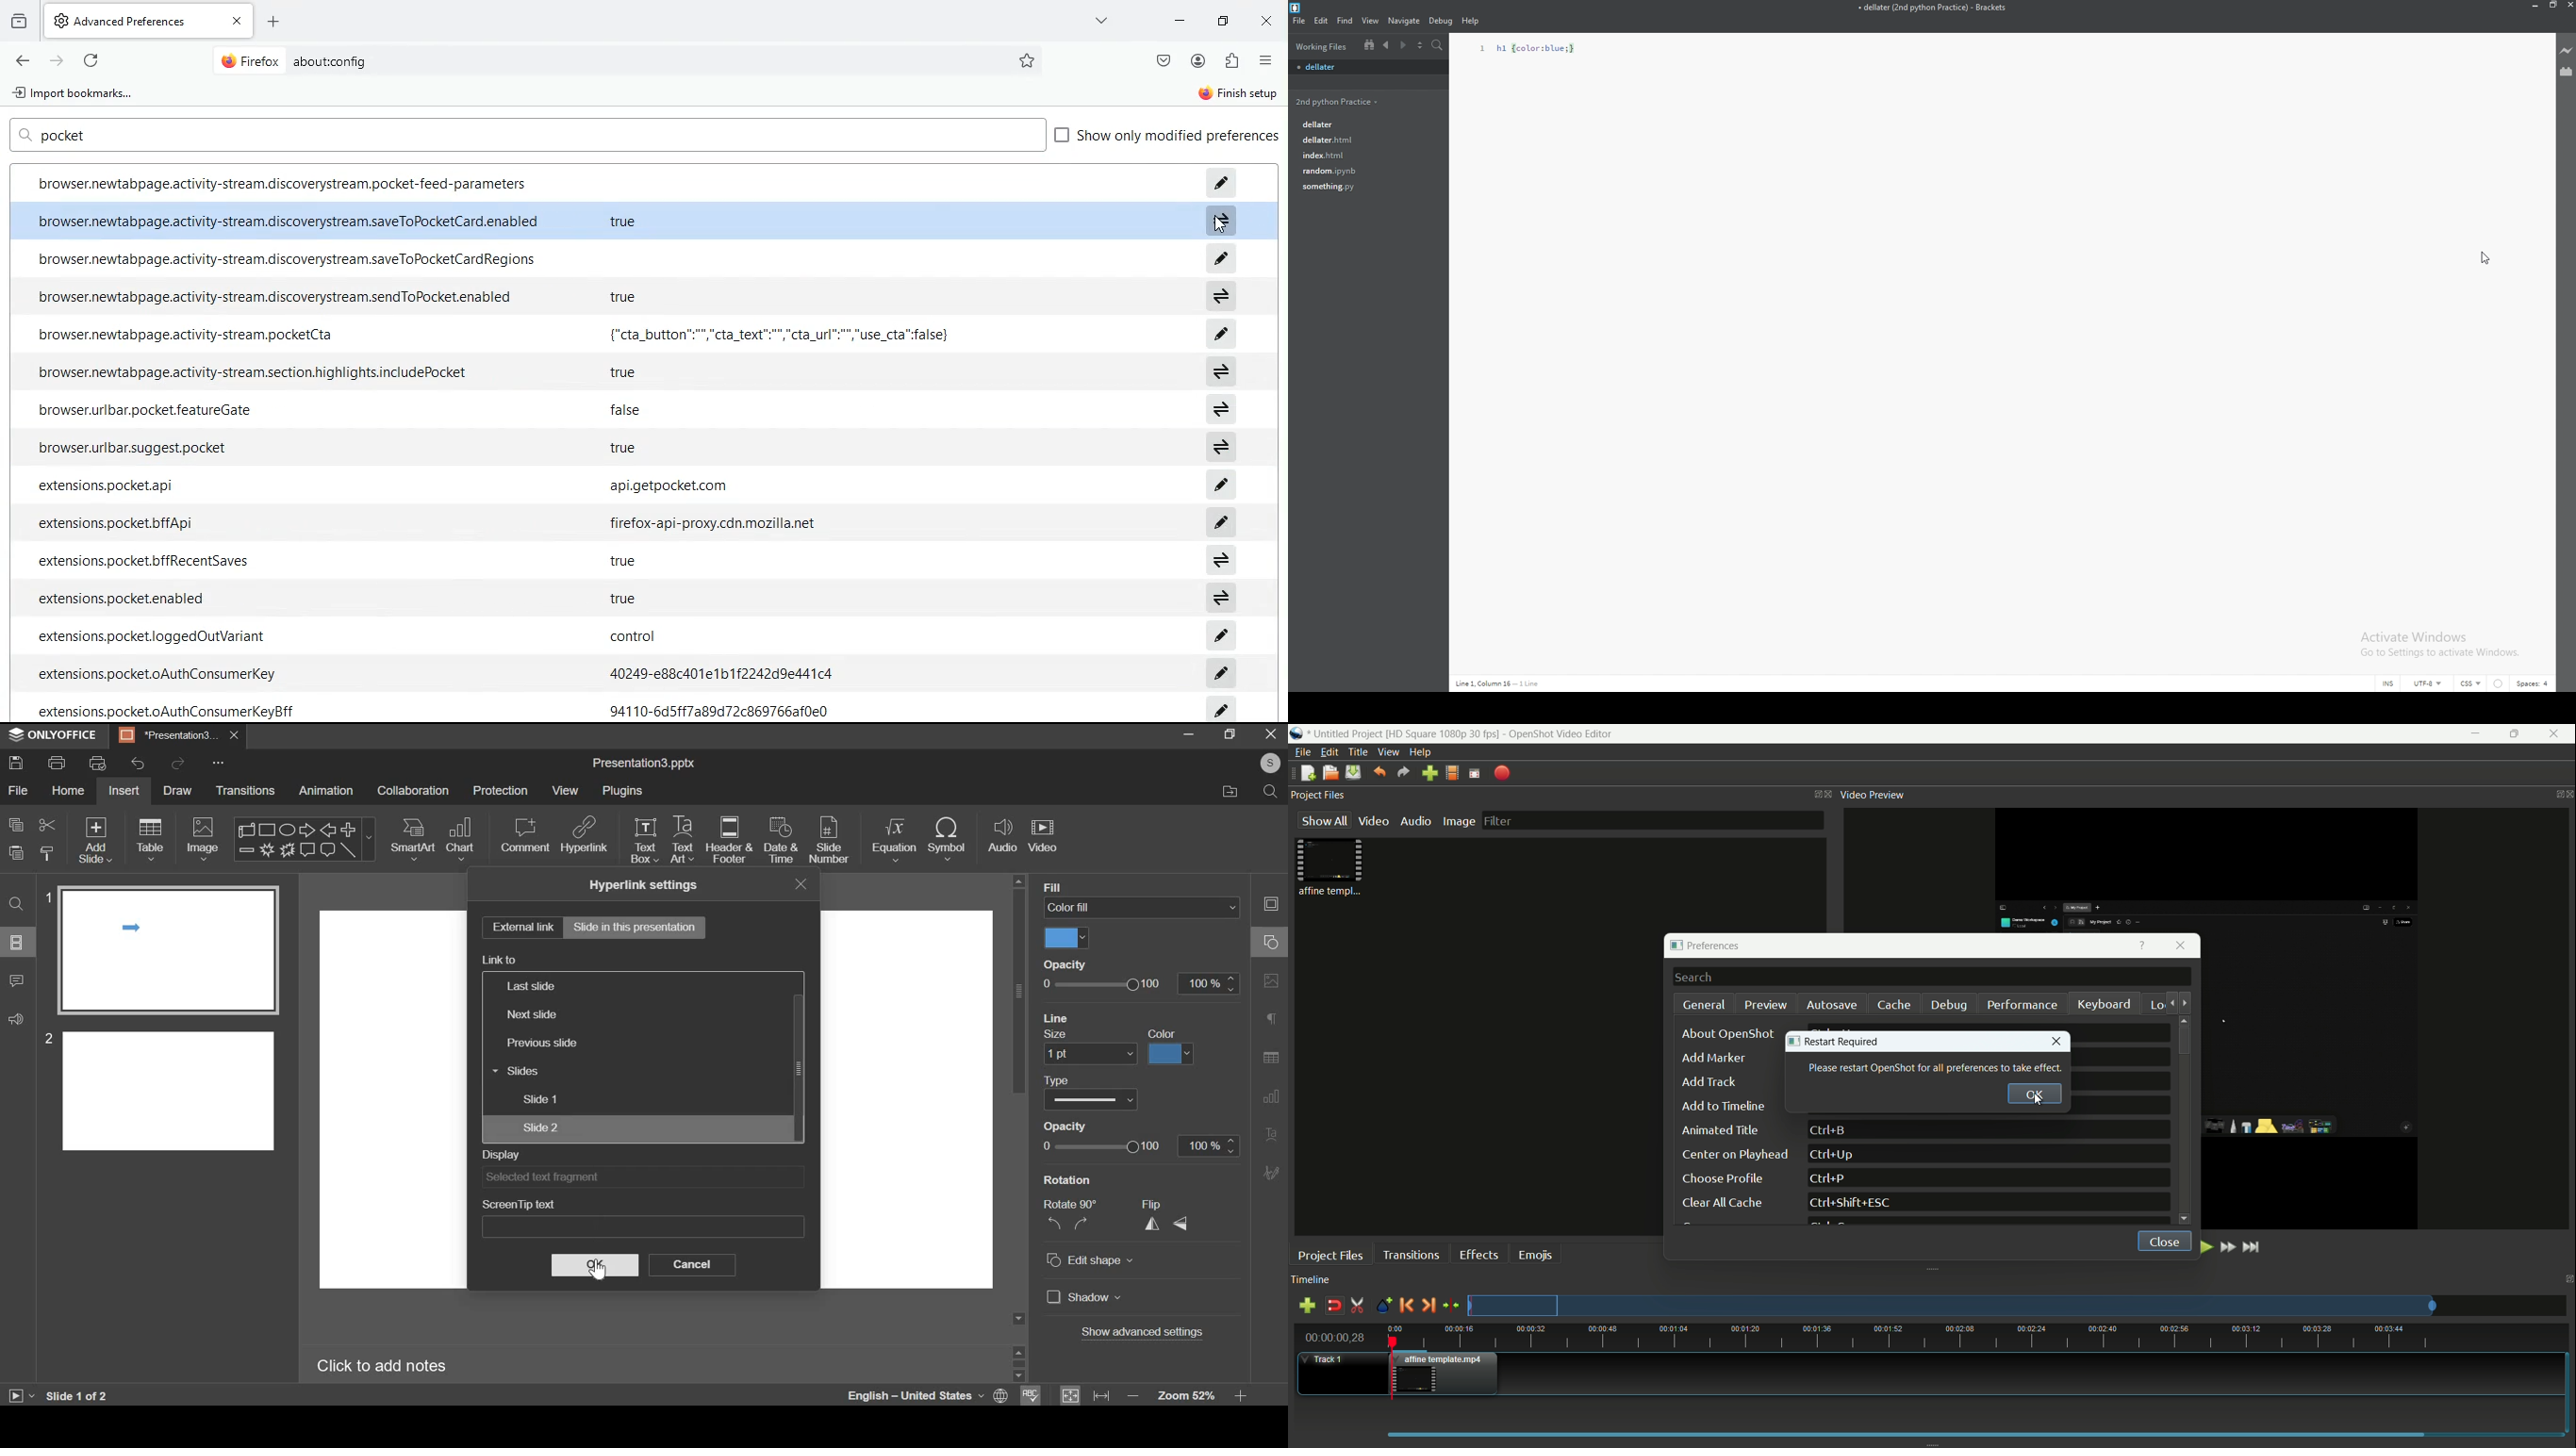  I want to click on view, so click(564, 791).